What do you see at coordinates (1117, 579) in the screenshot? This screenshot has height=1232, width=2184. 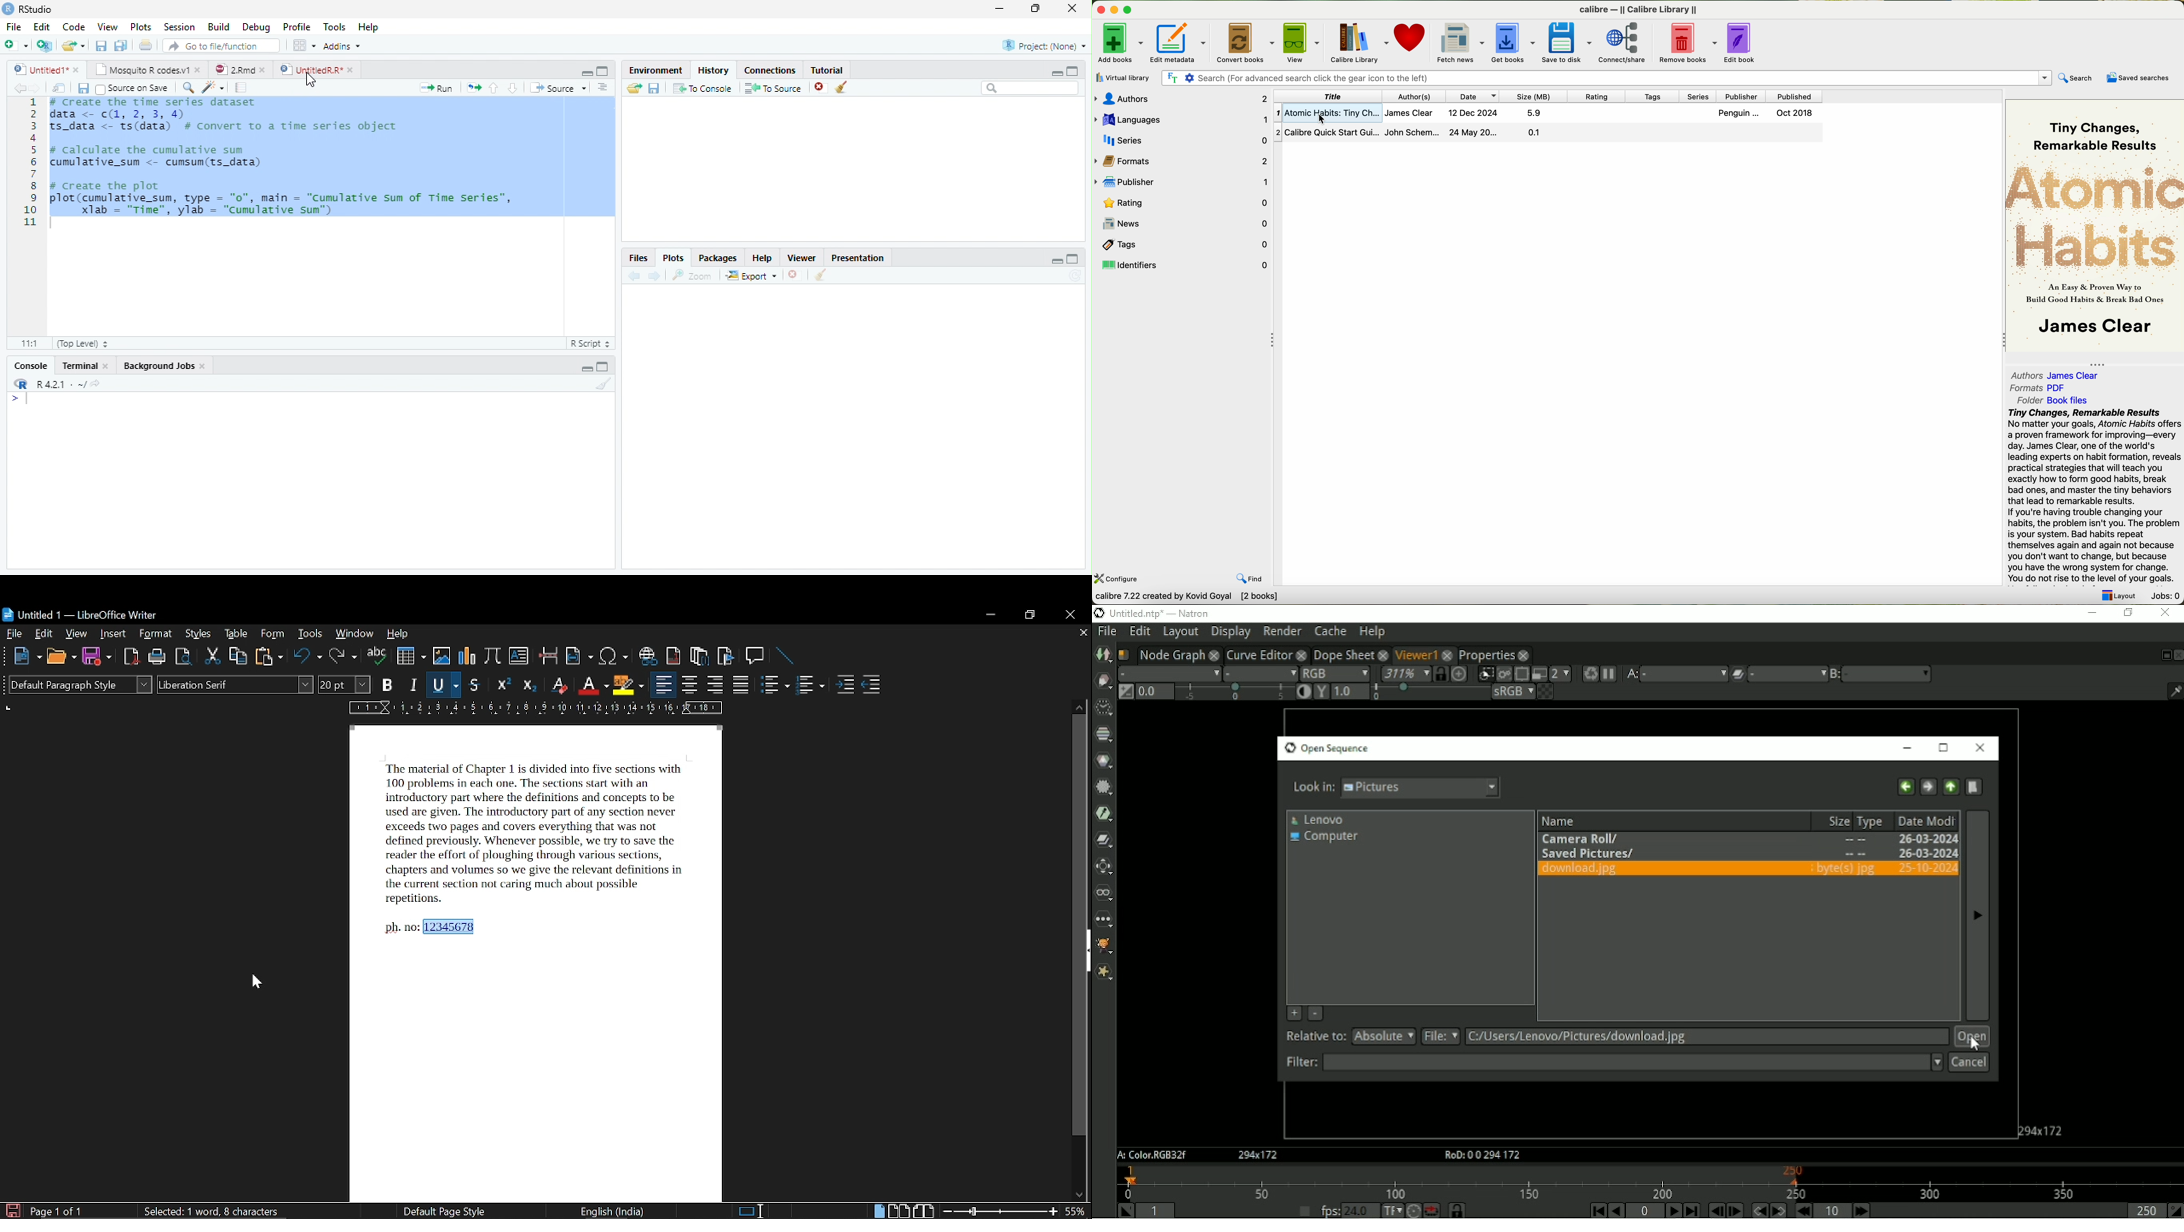 I see `configure` at bounding box center [1117, 579].